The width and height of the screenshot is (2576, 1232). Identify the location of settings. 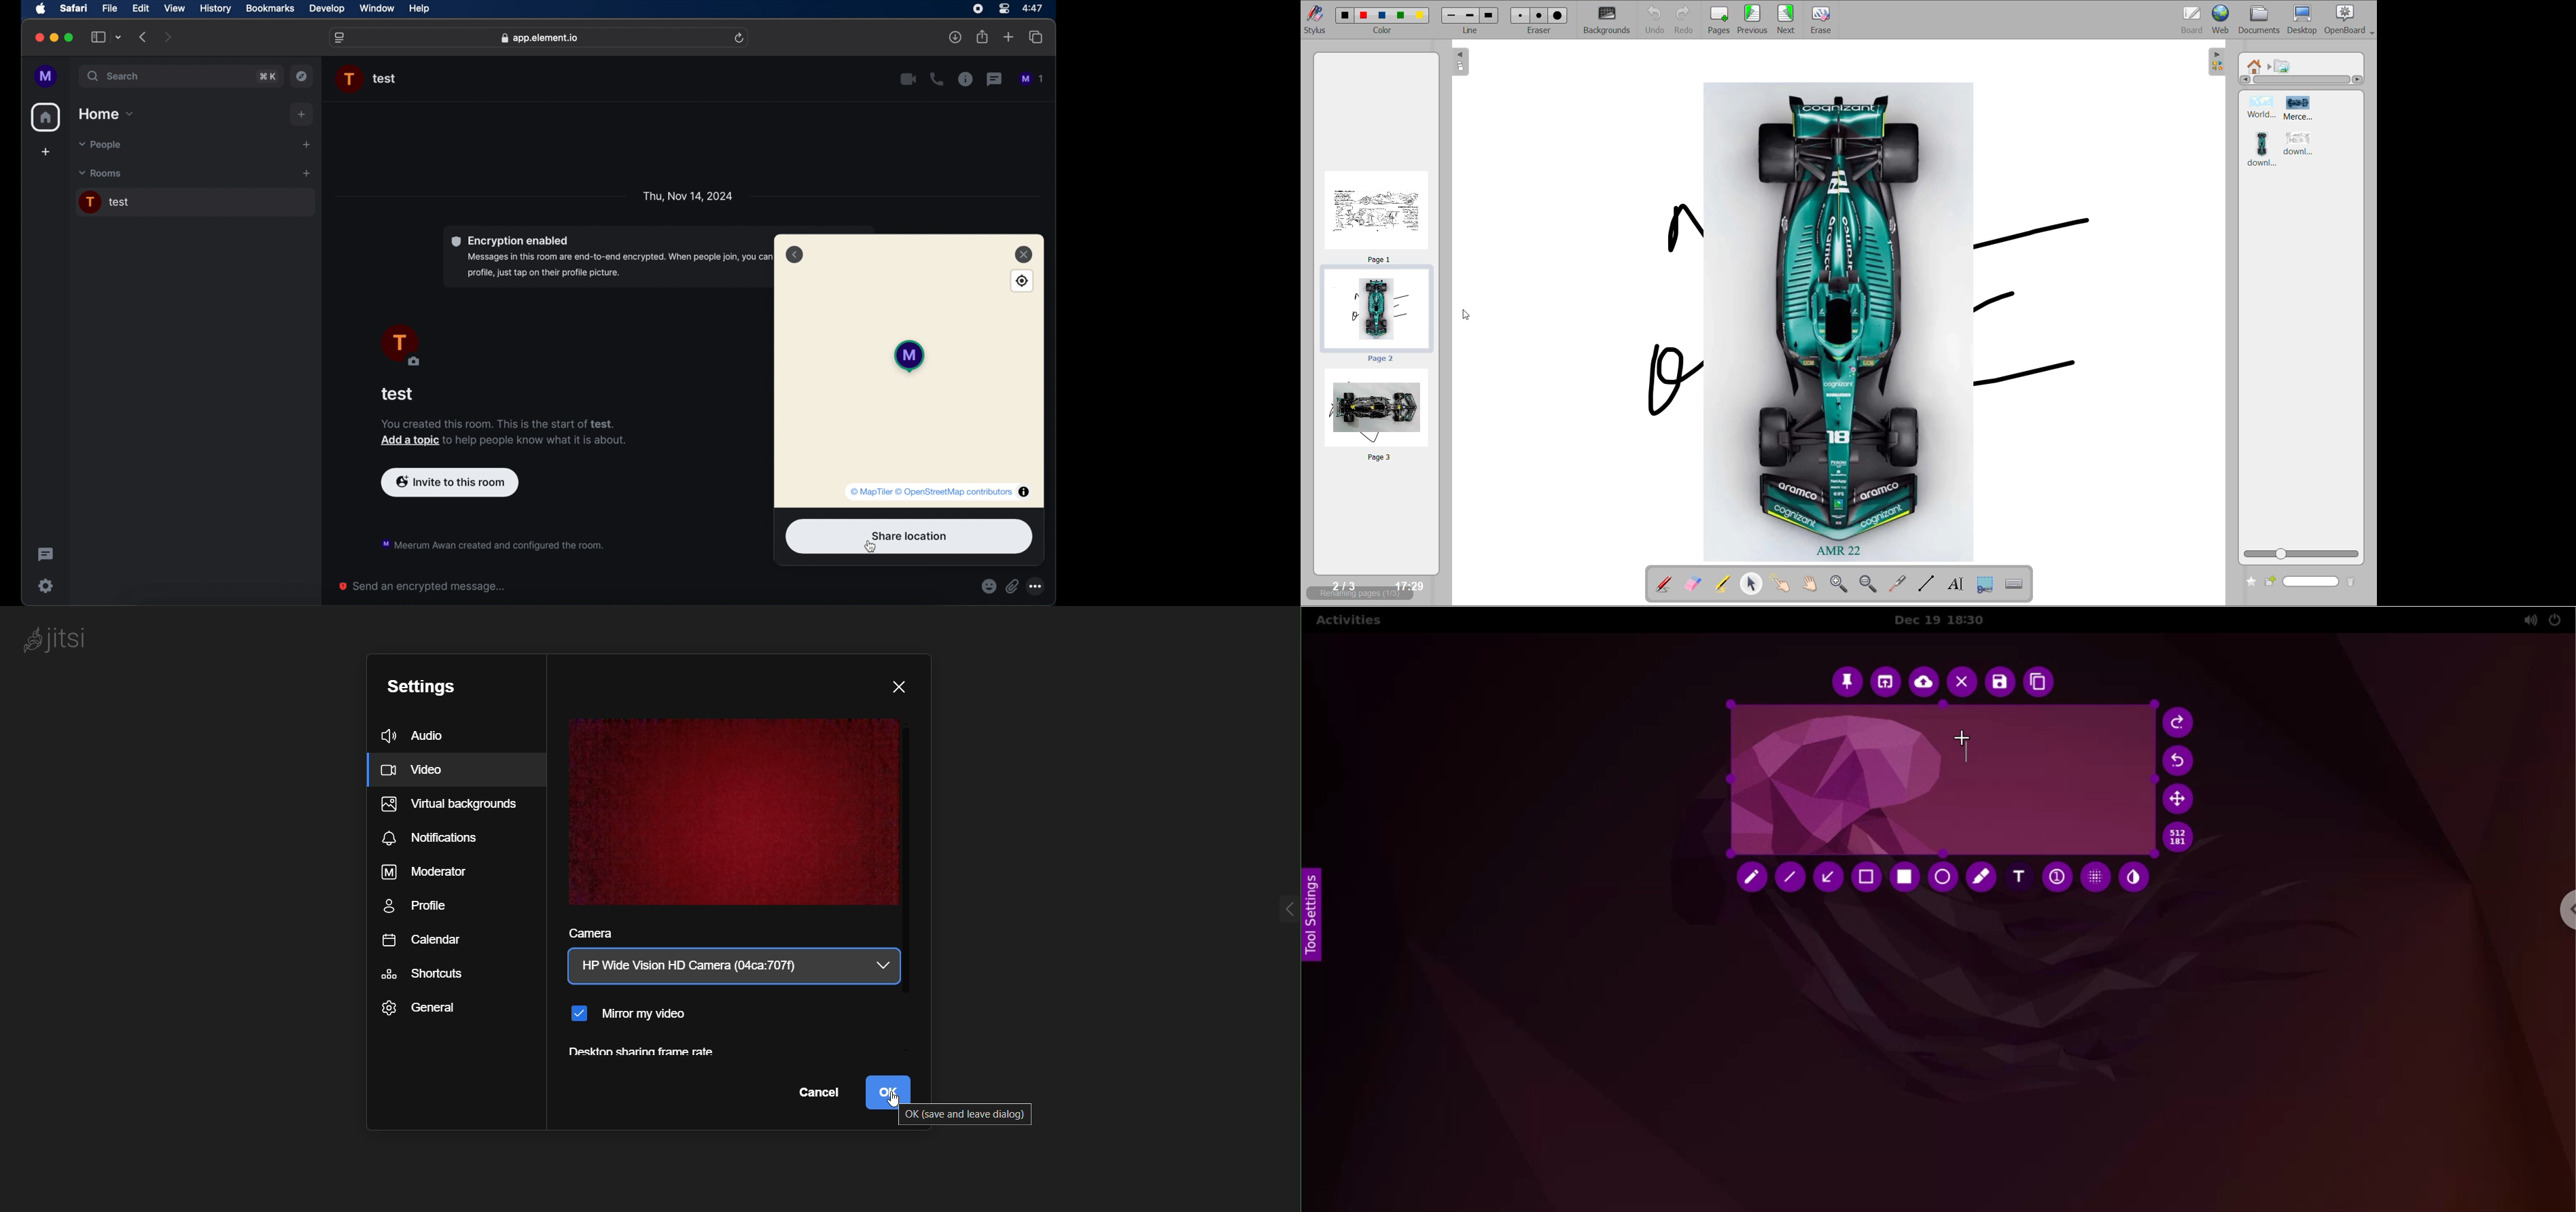
(45, 585).